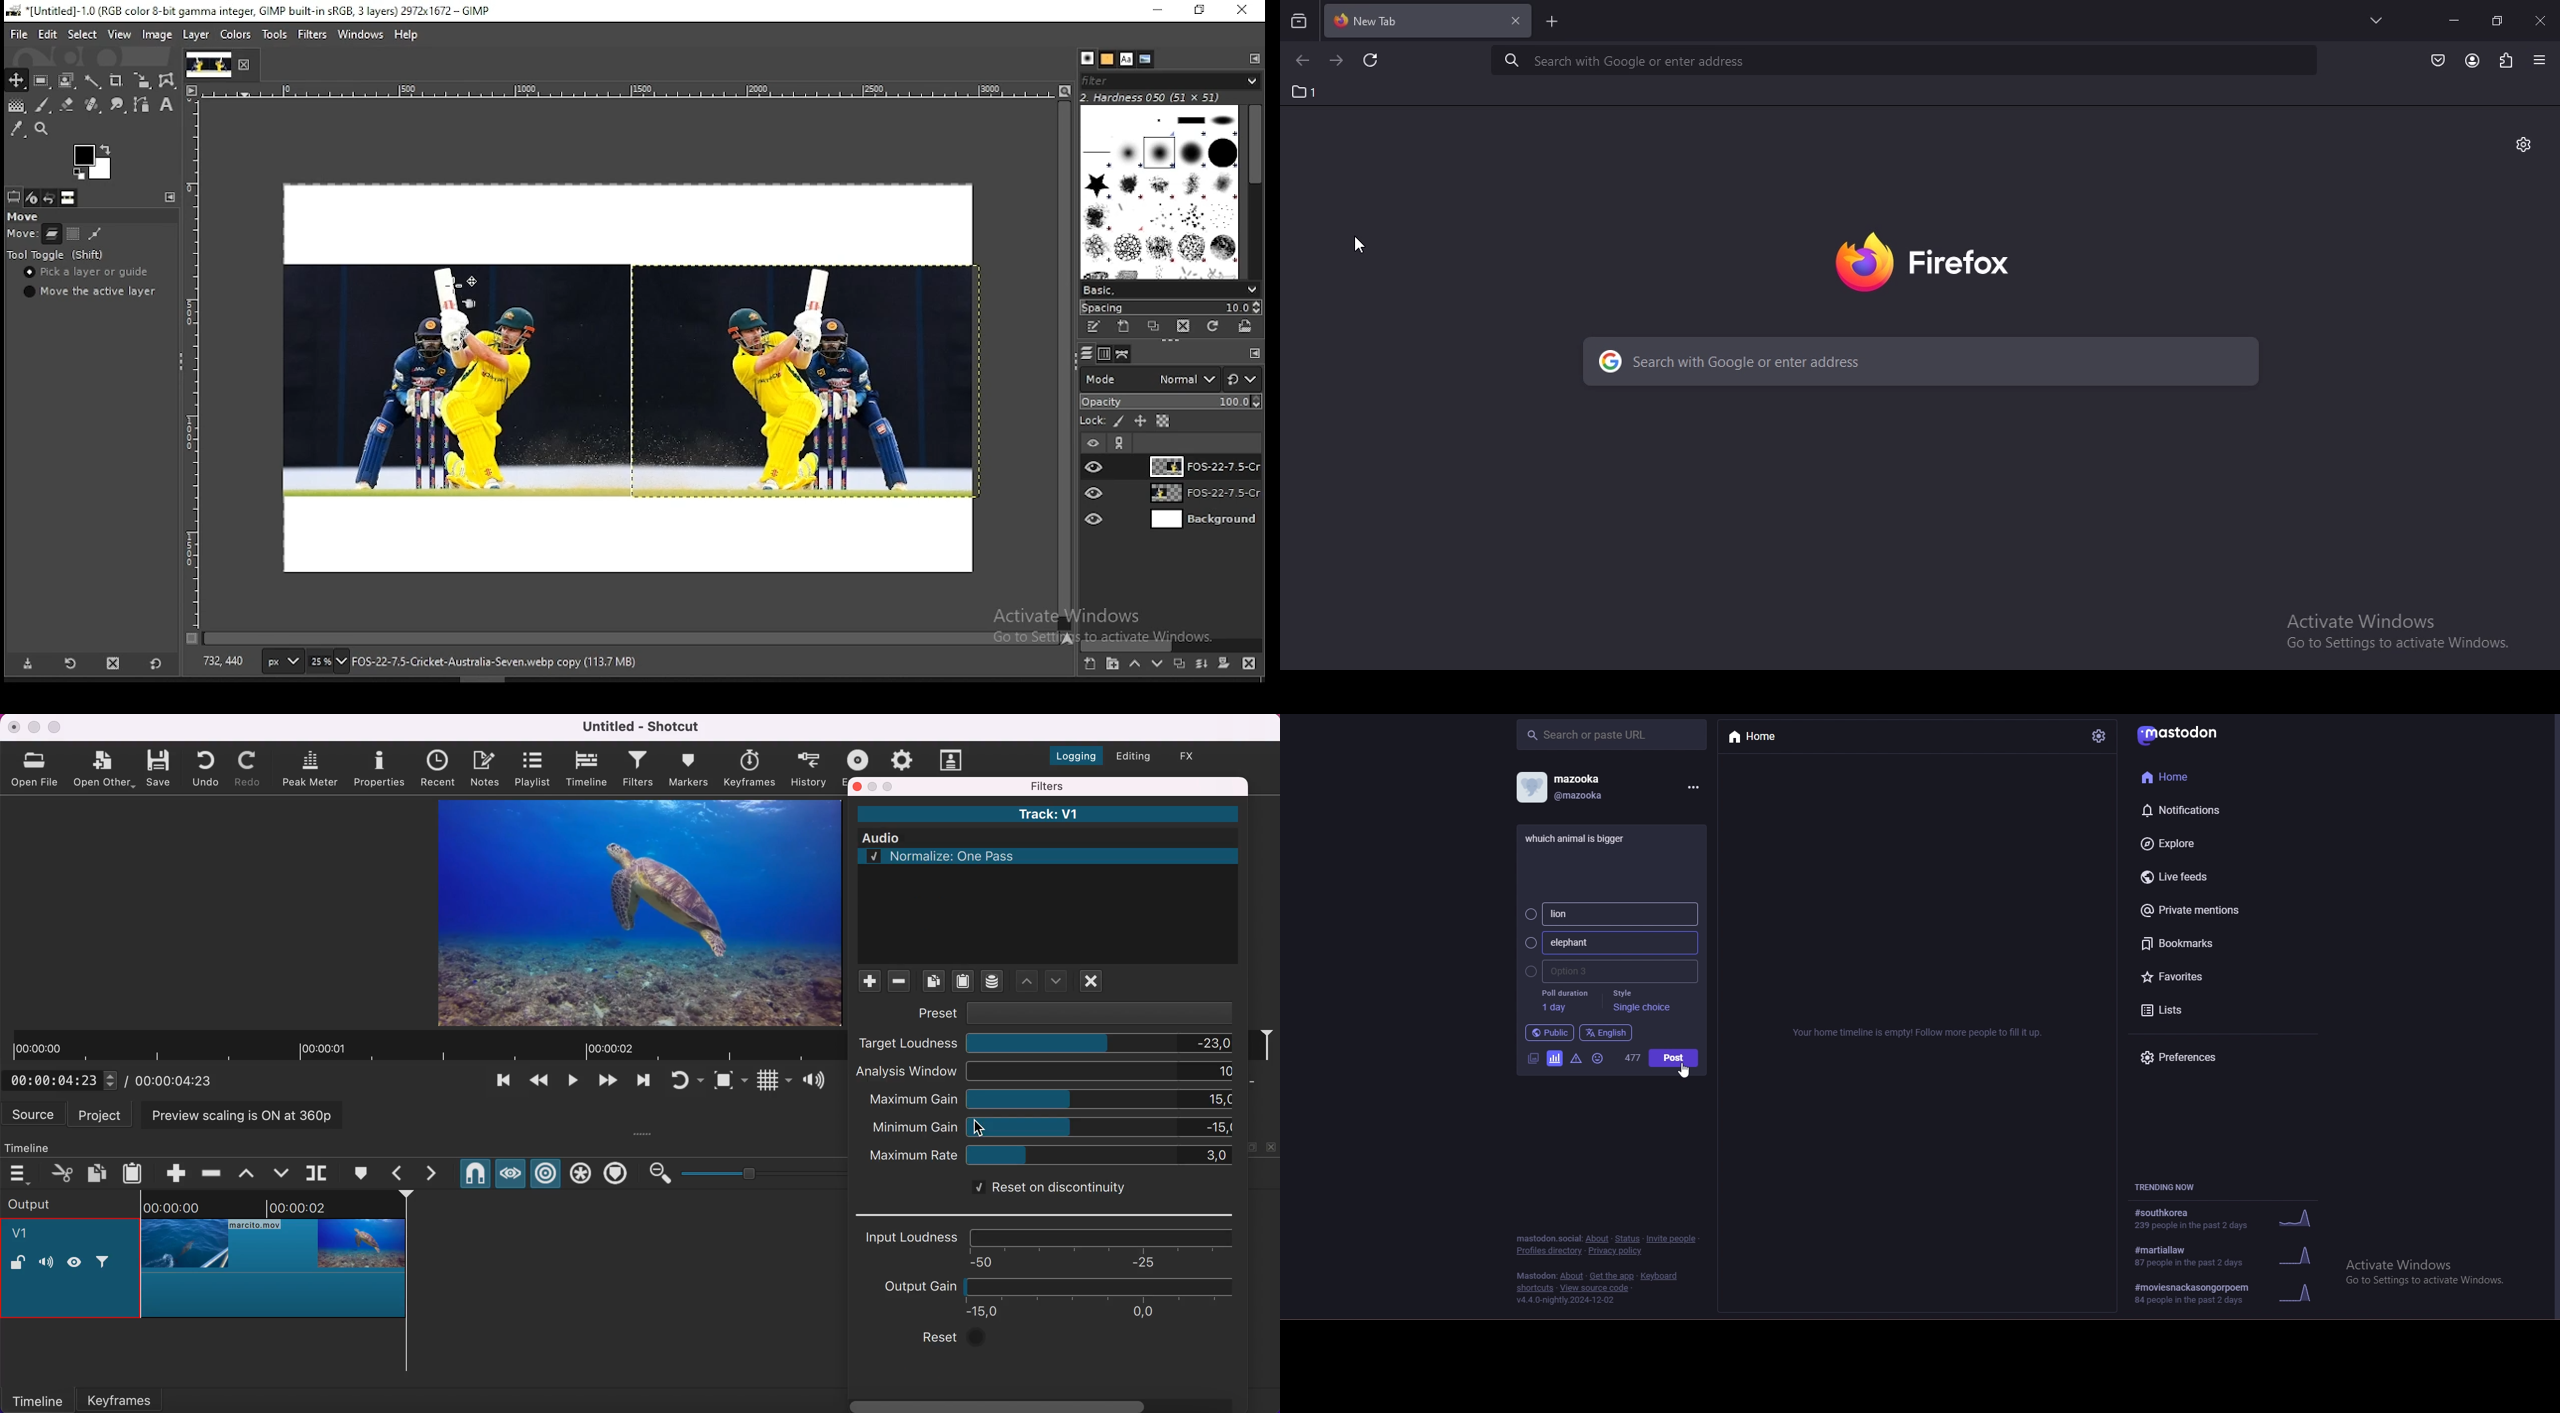  I want to click on lists, so click(2187, 1010).